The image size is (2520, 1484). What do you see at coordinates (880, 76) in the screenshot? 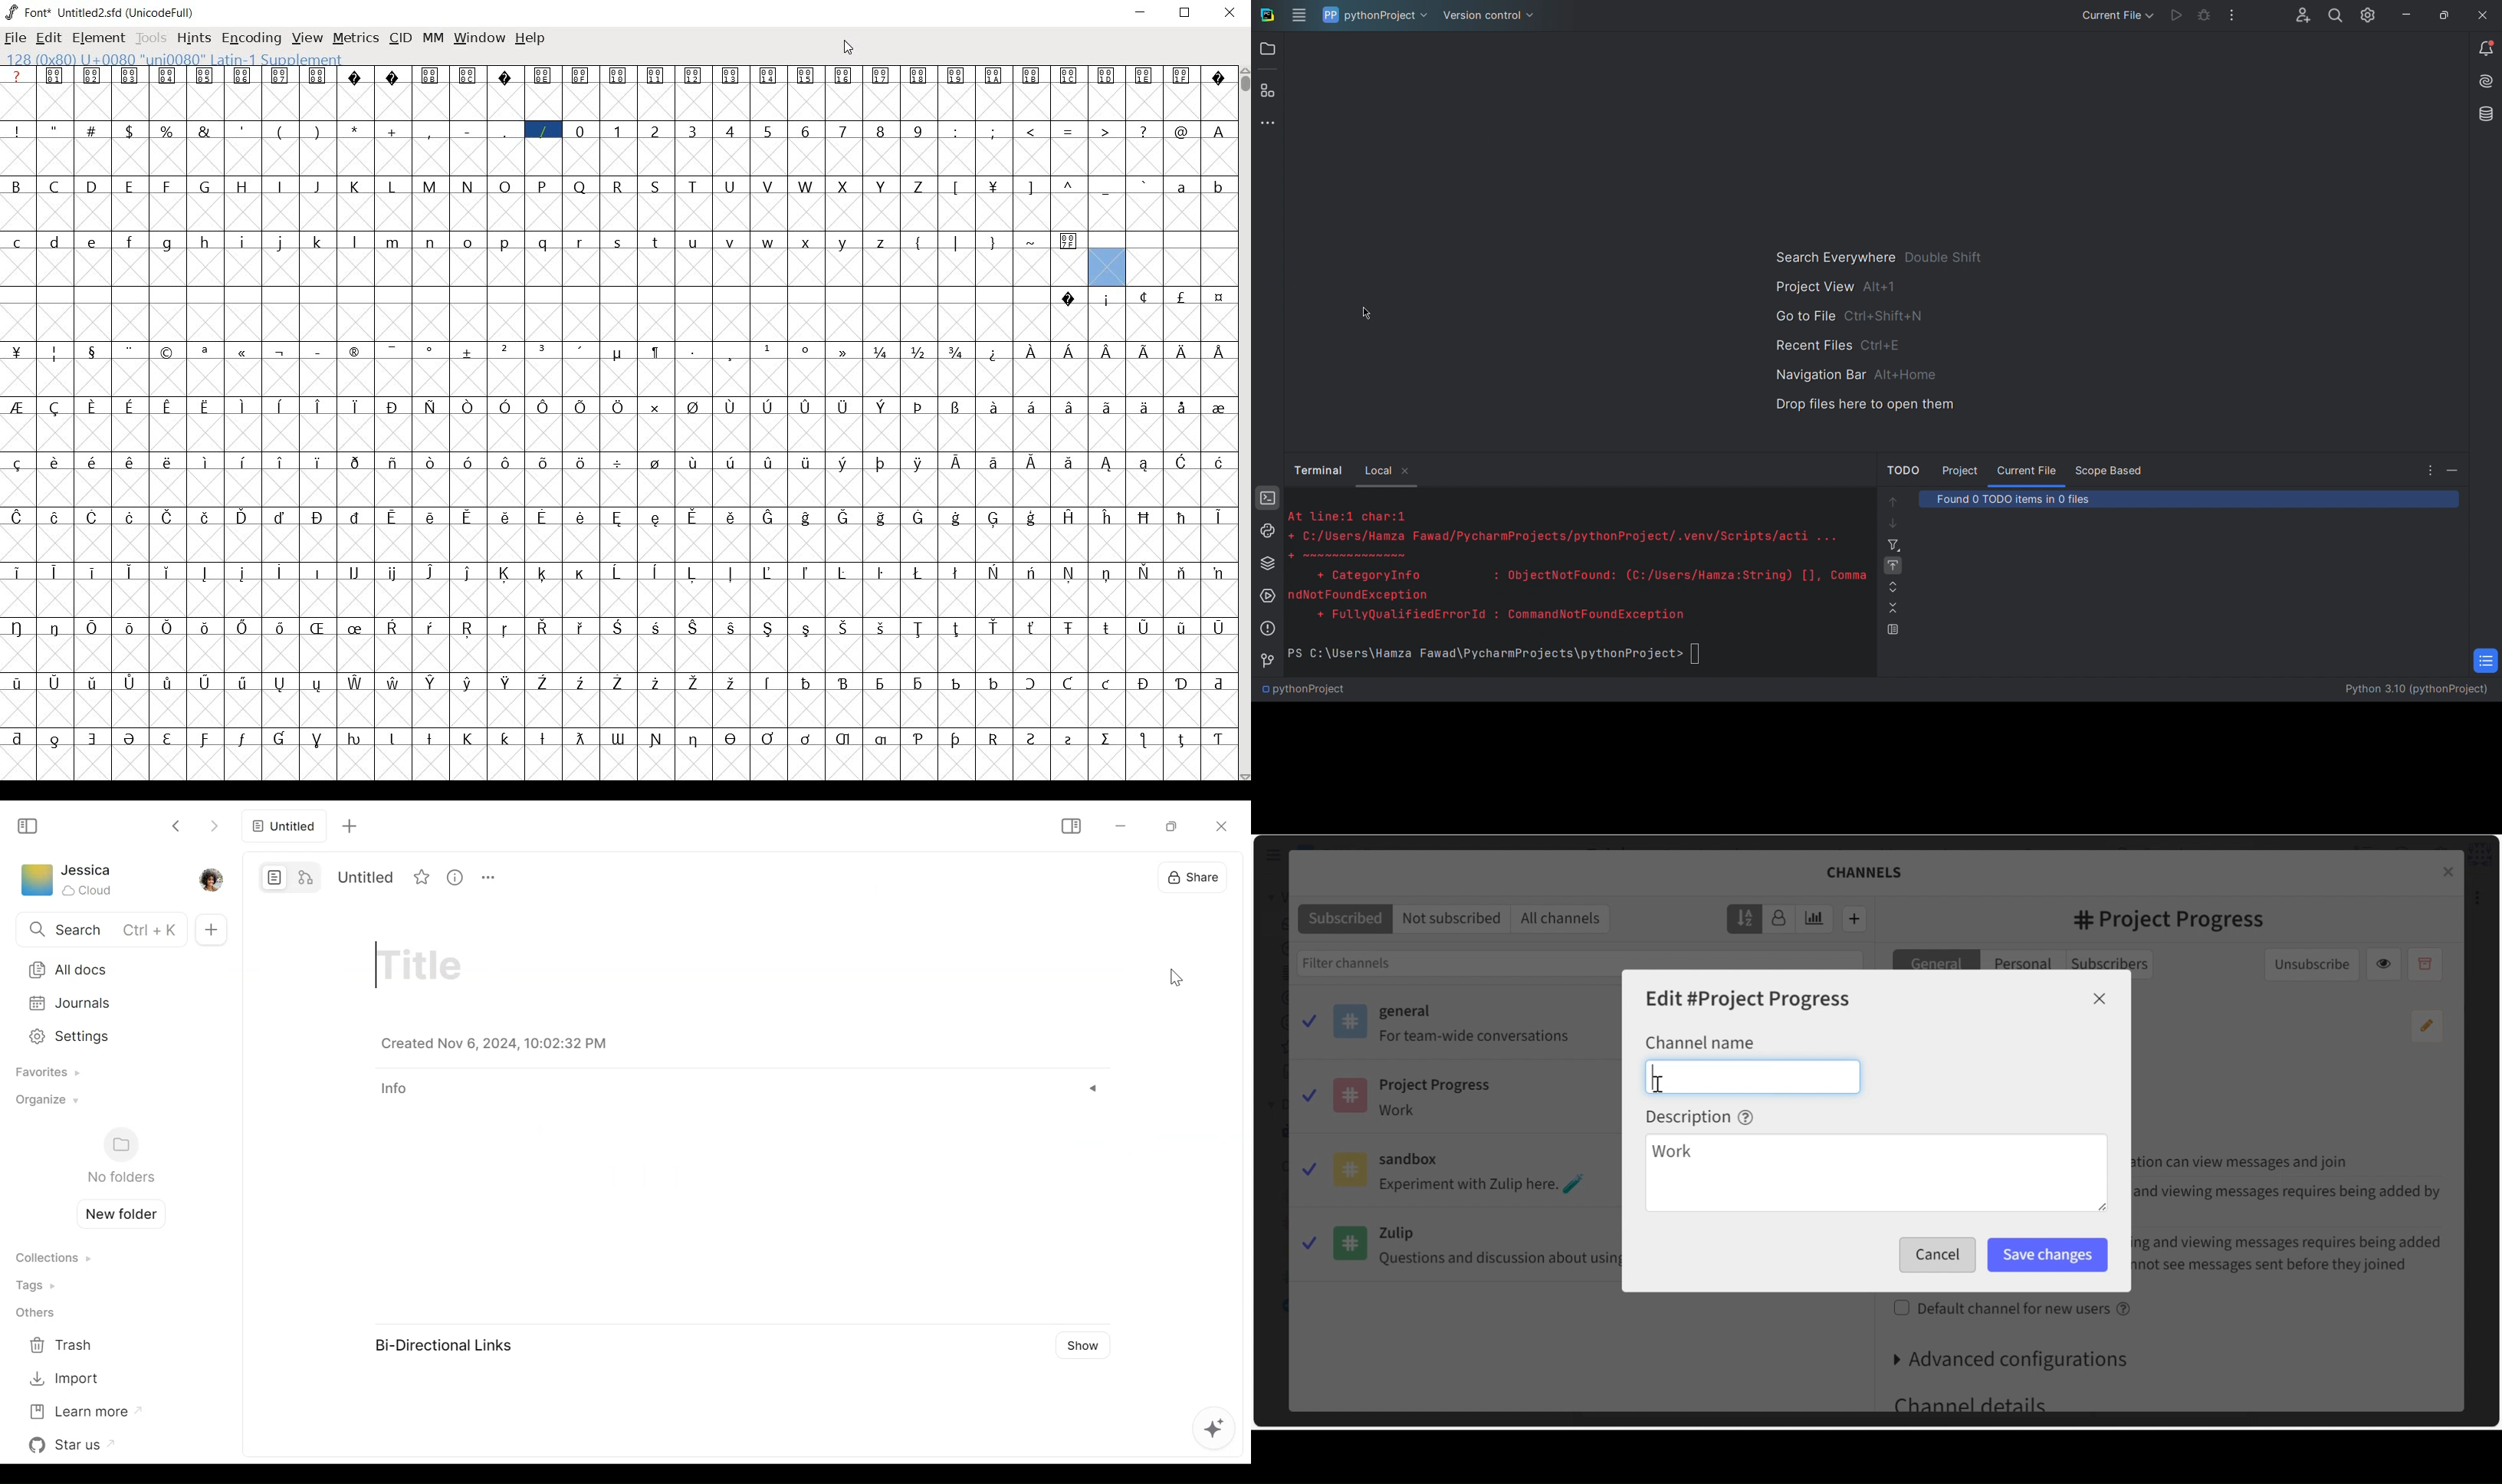
I see `glyph` at bounding box center [880, 76].